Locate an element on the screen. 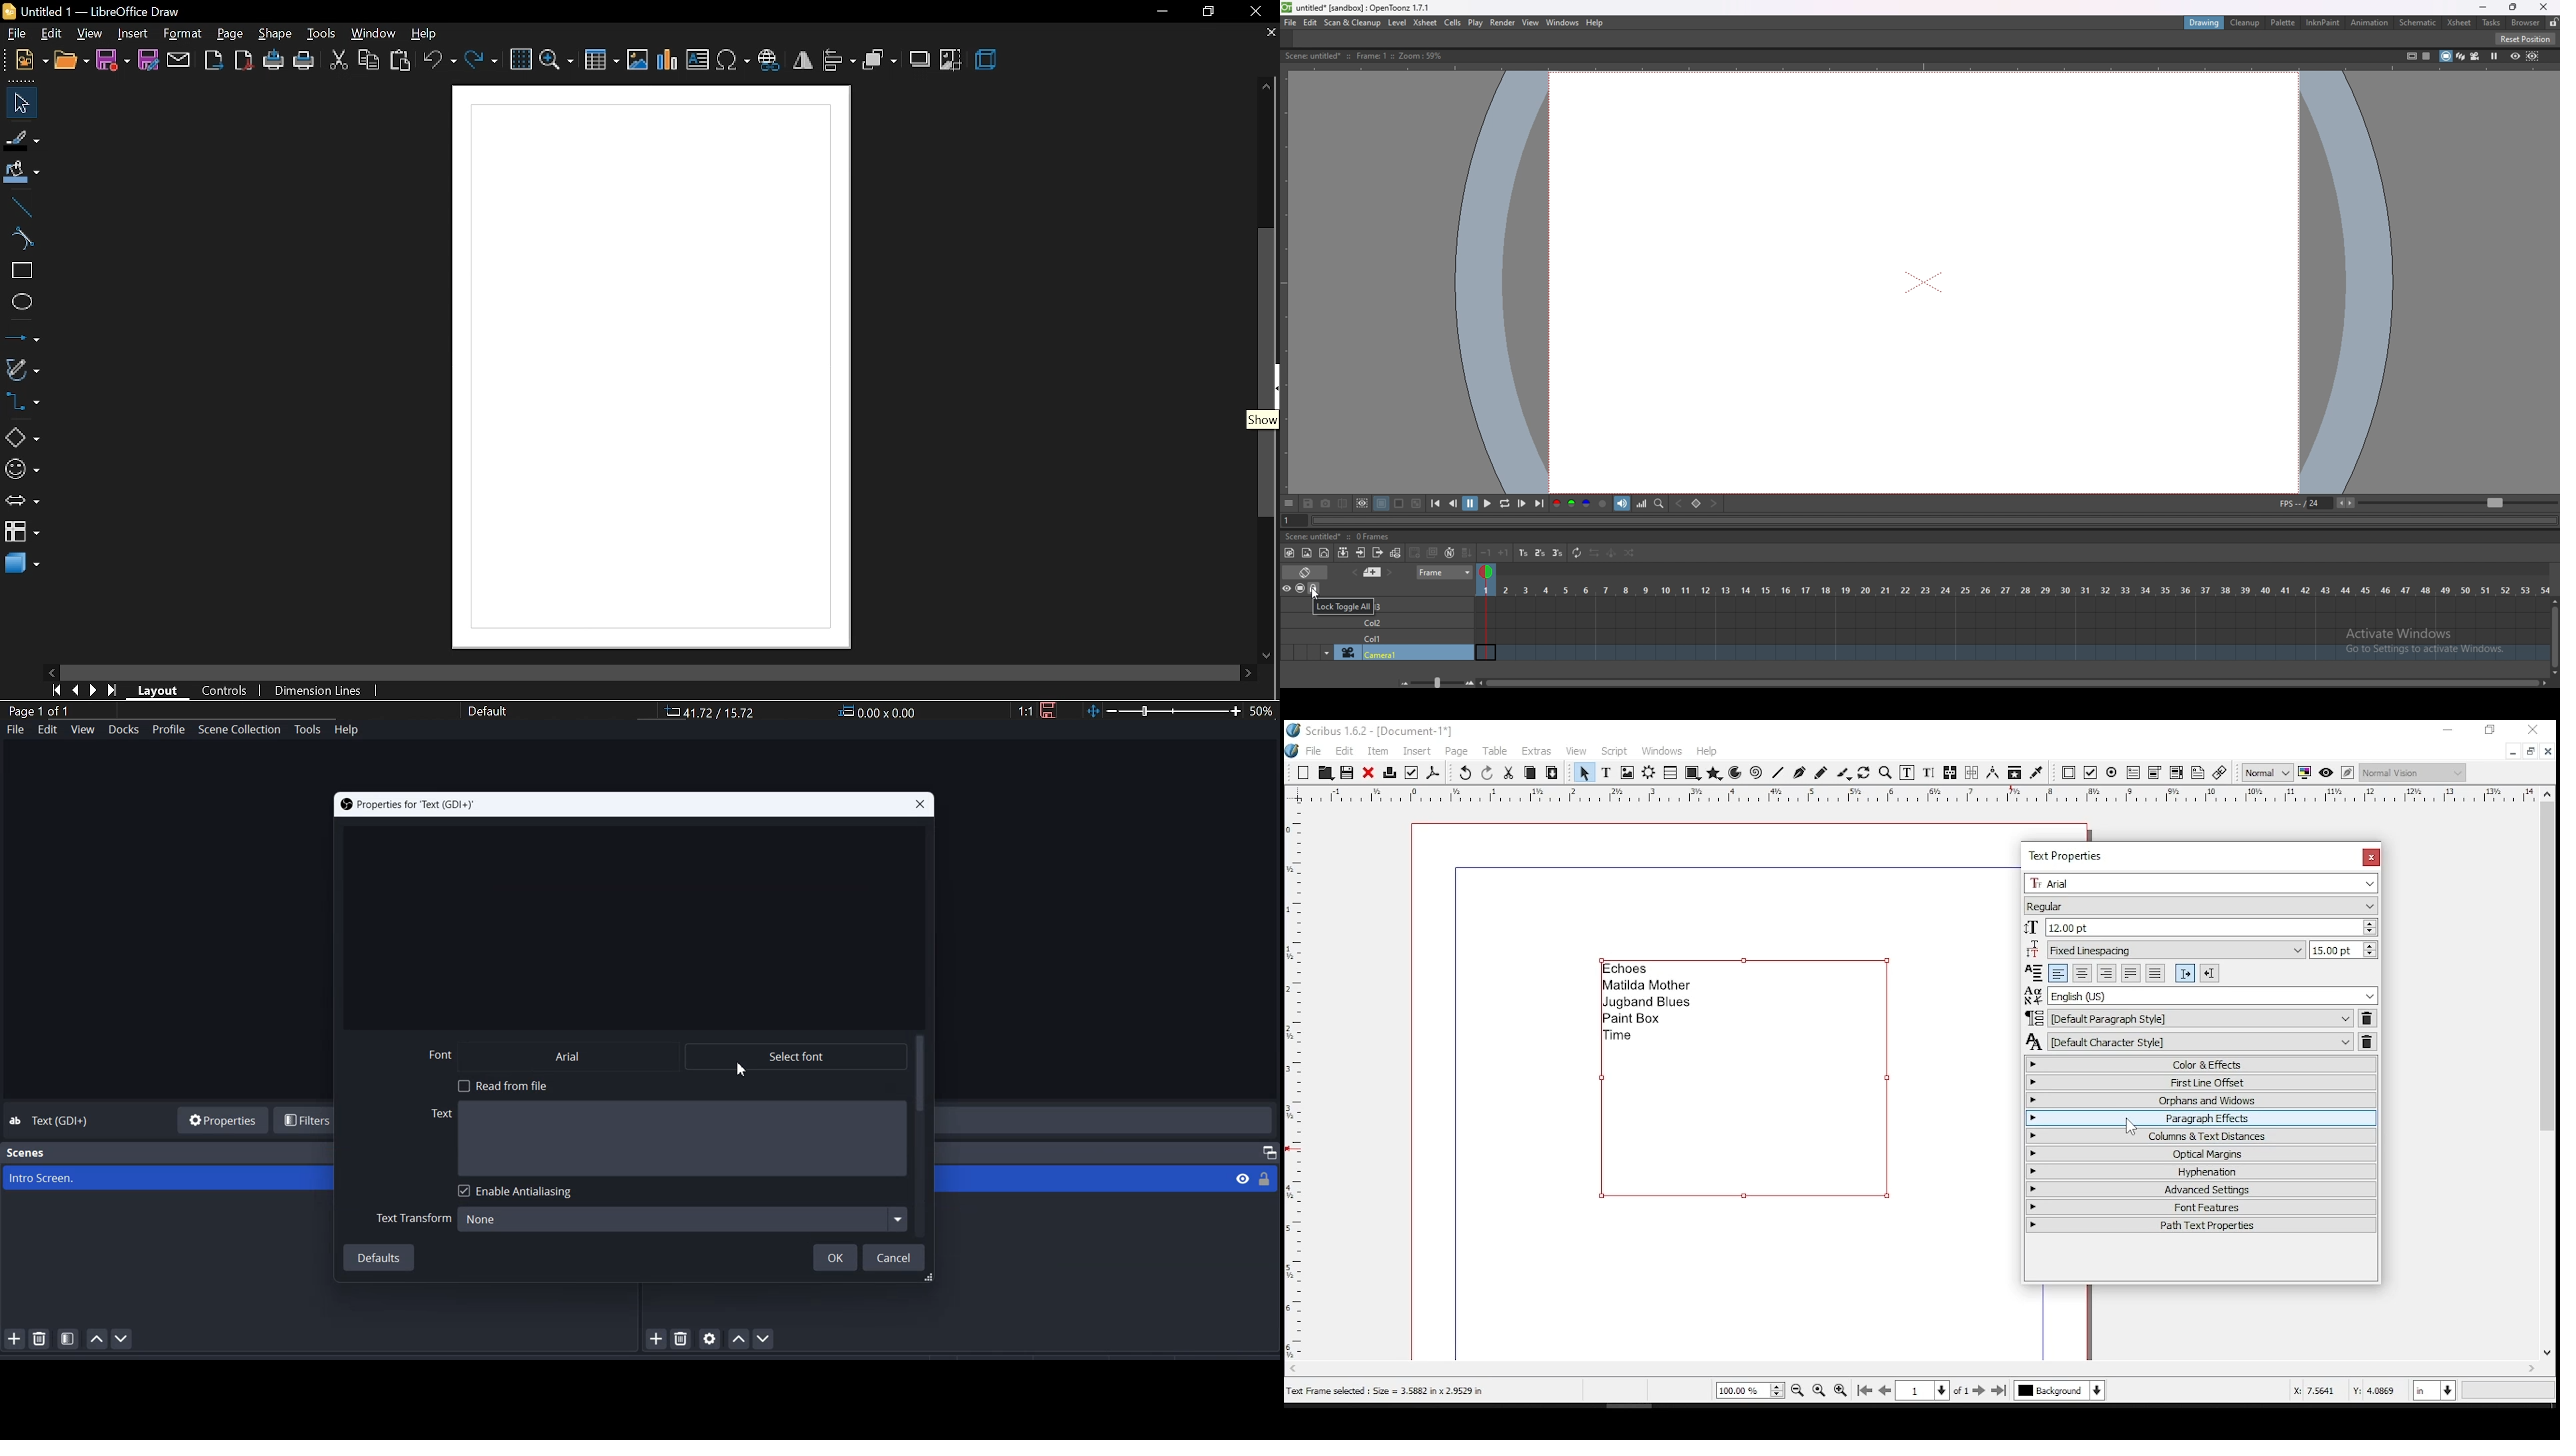  Close is located at coordinates (918, 805).